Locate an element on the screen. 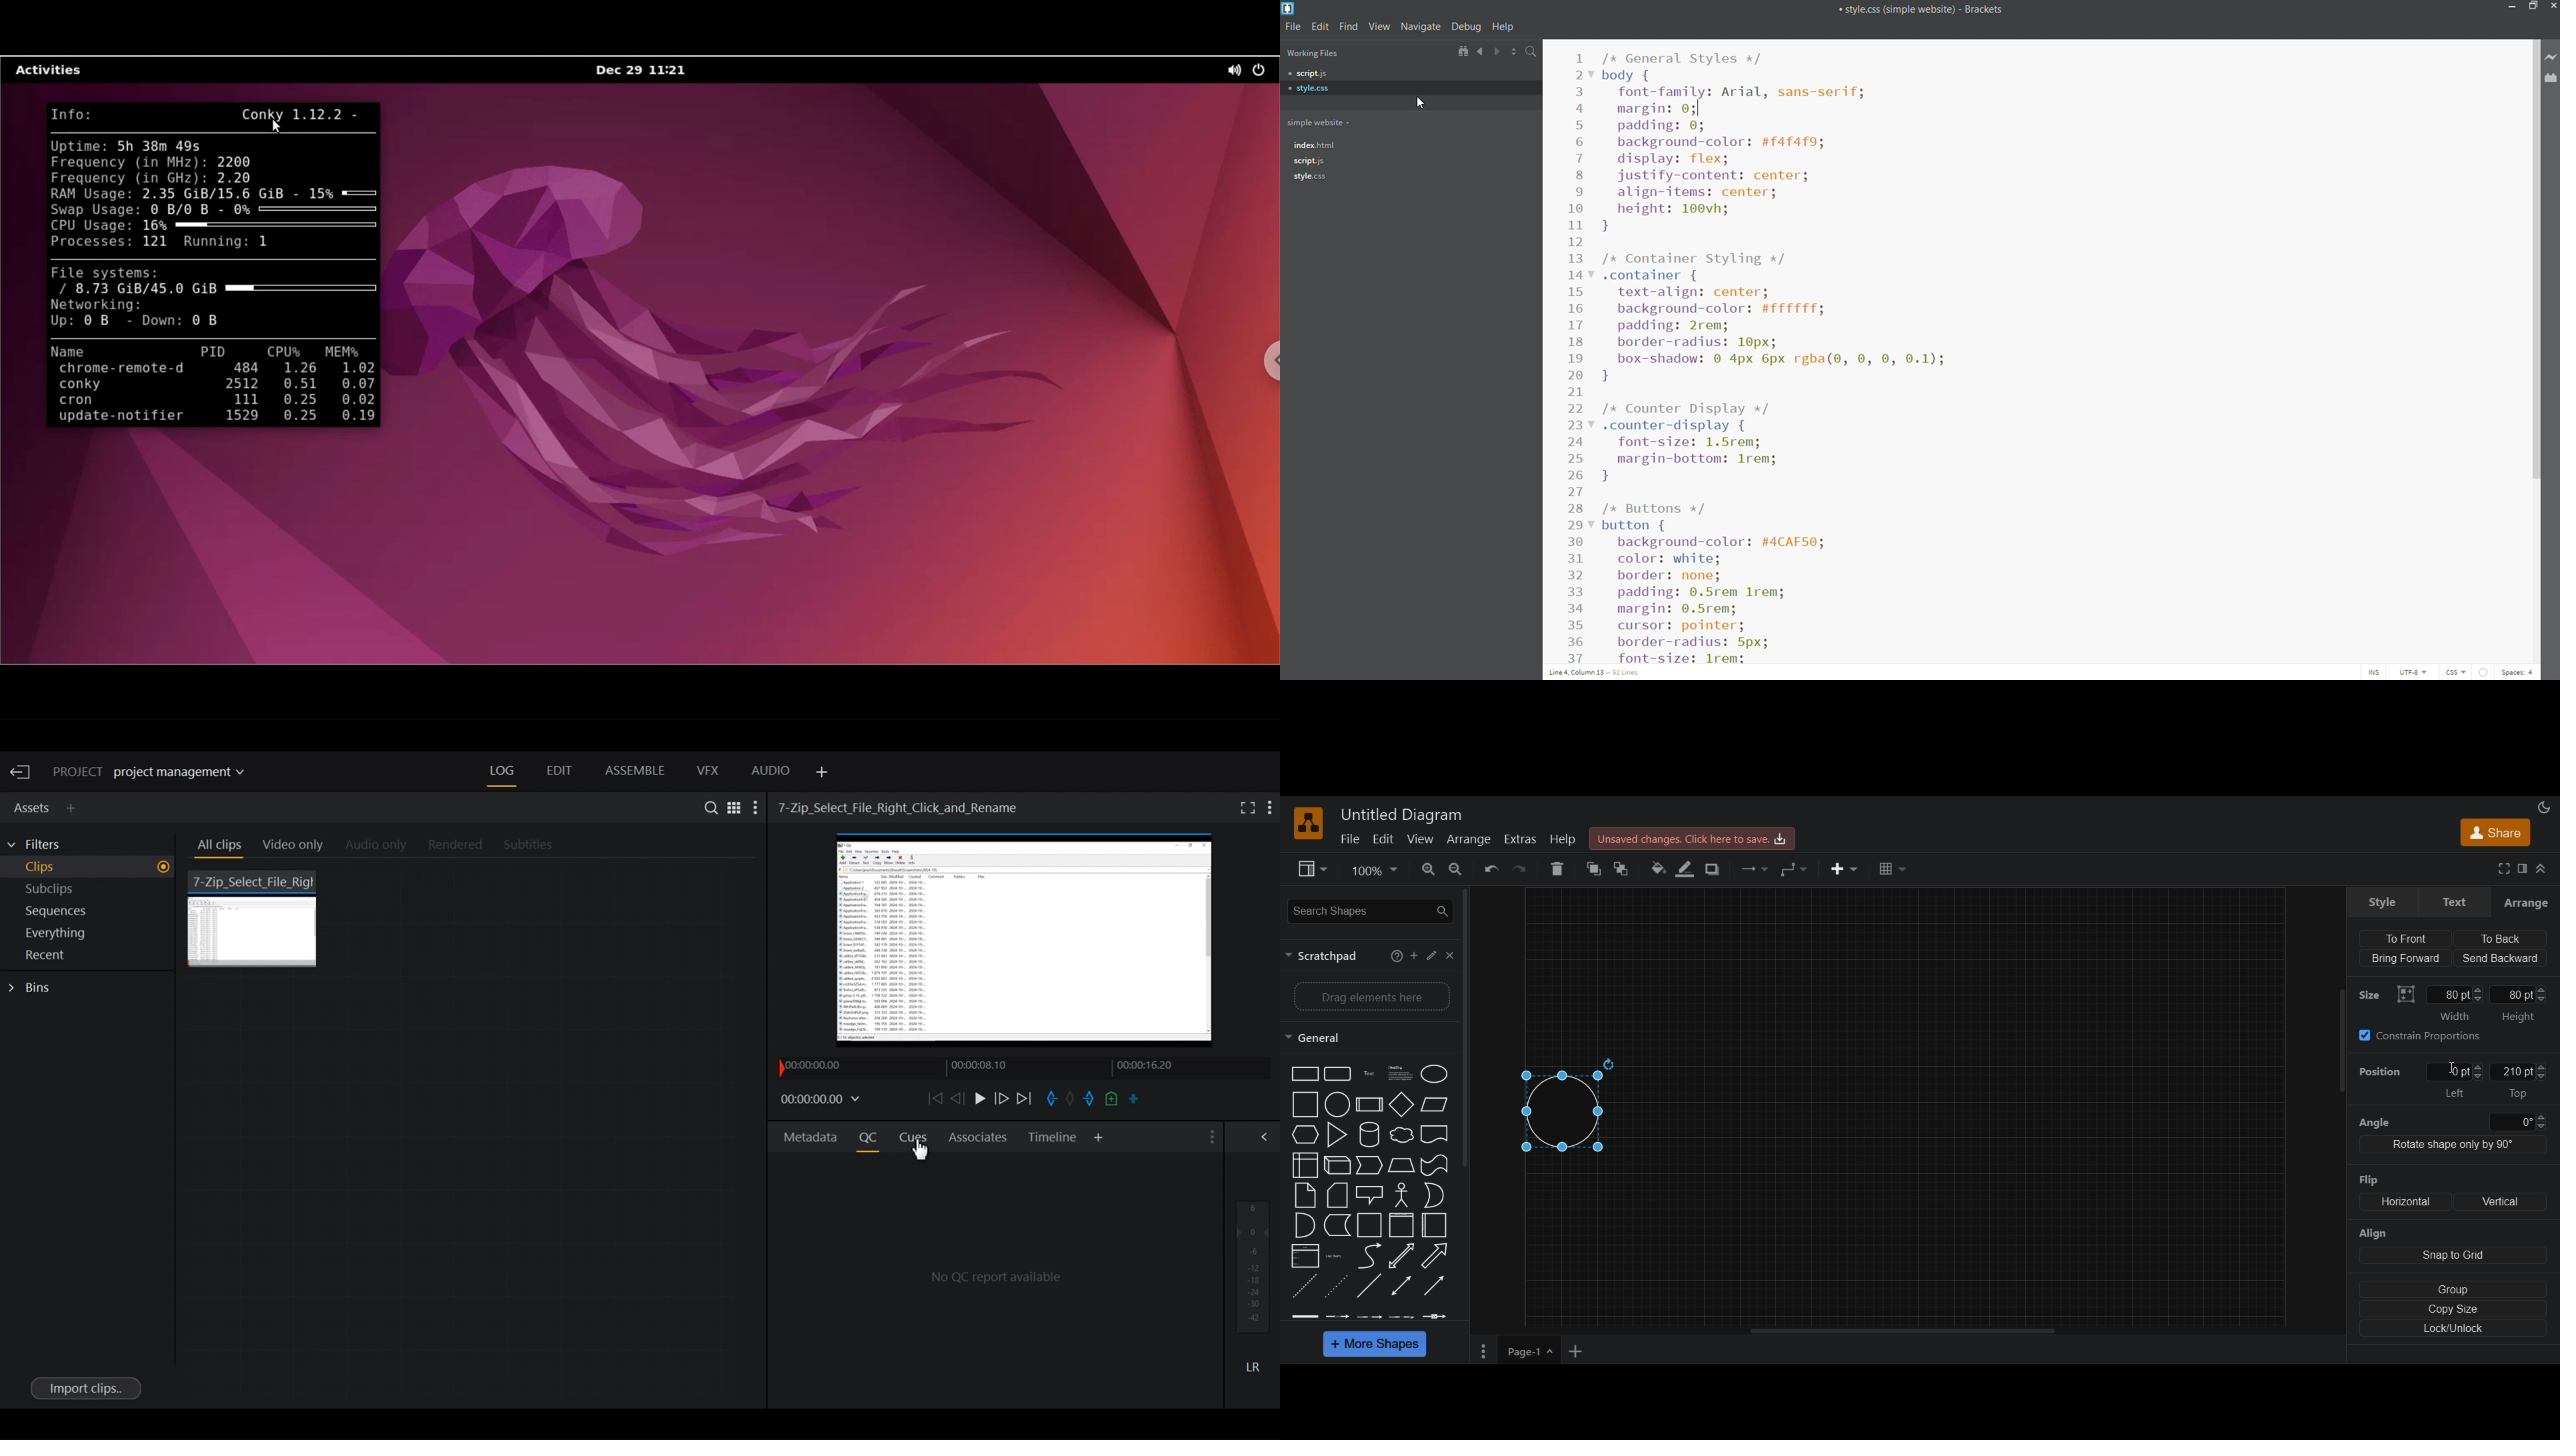 The image size is (2576, 1456). vertical is located at coordinates (2502, 1202).